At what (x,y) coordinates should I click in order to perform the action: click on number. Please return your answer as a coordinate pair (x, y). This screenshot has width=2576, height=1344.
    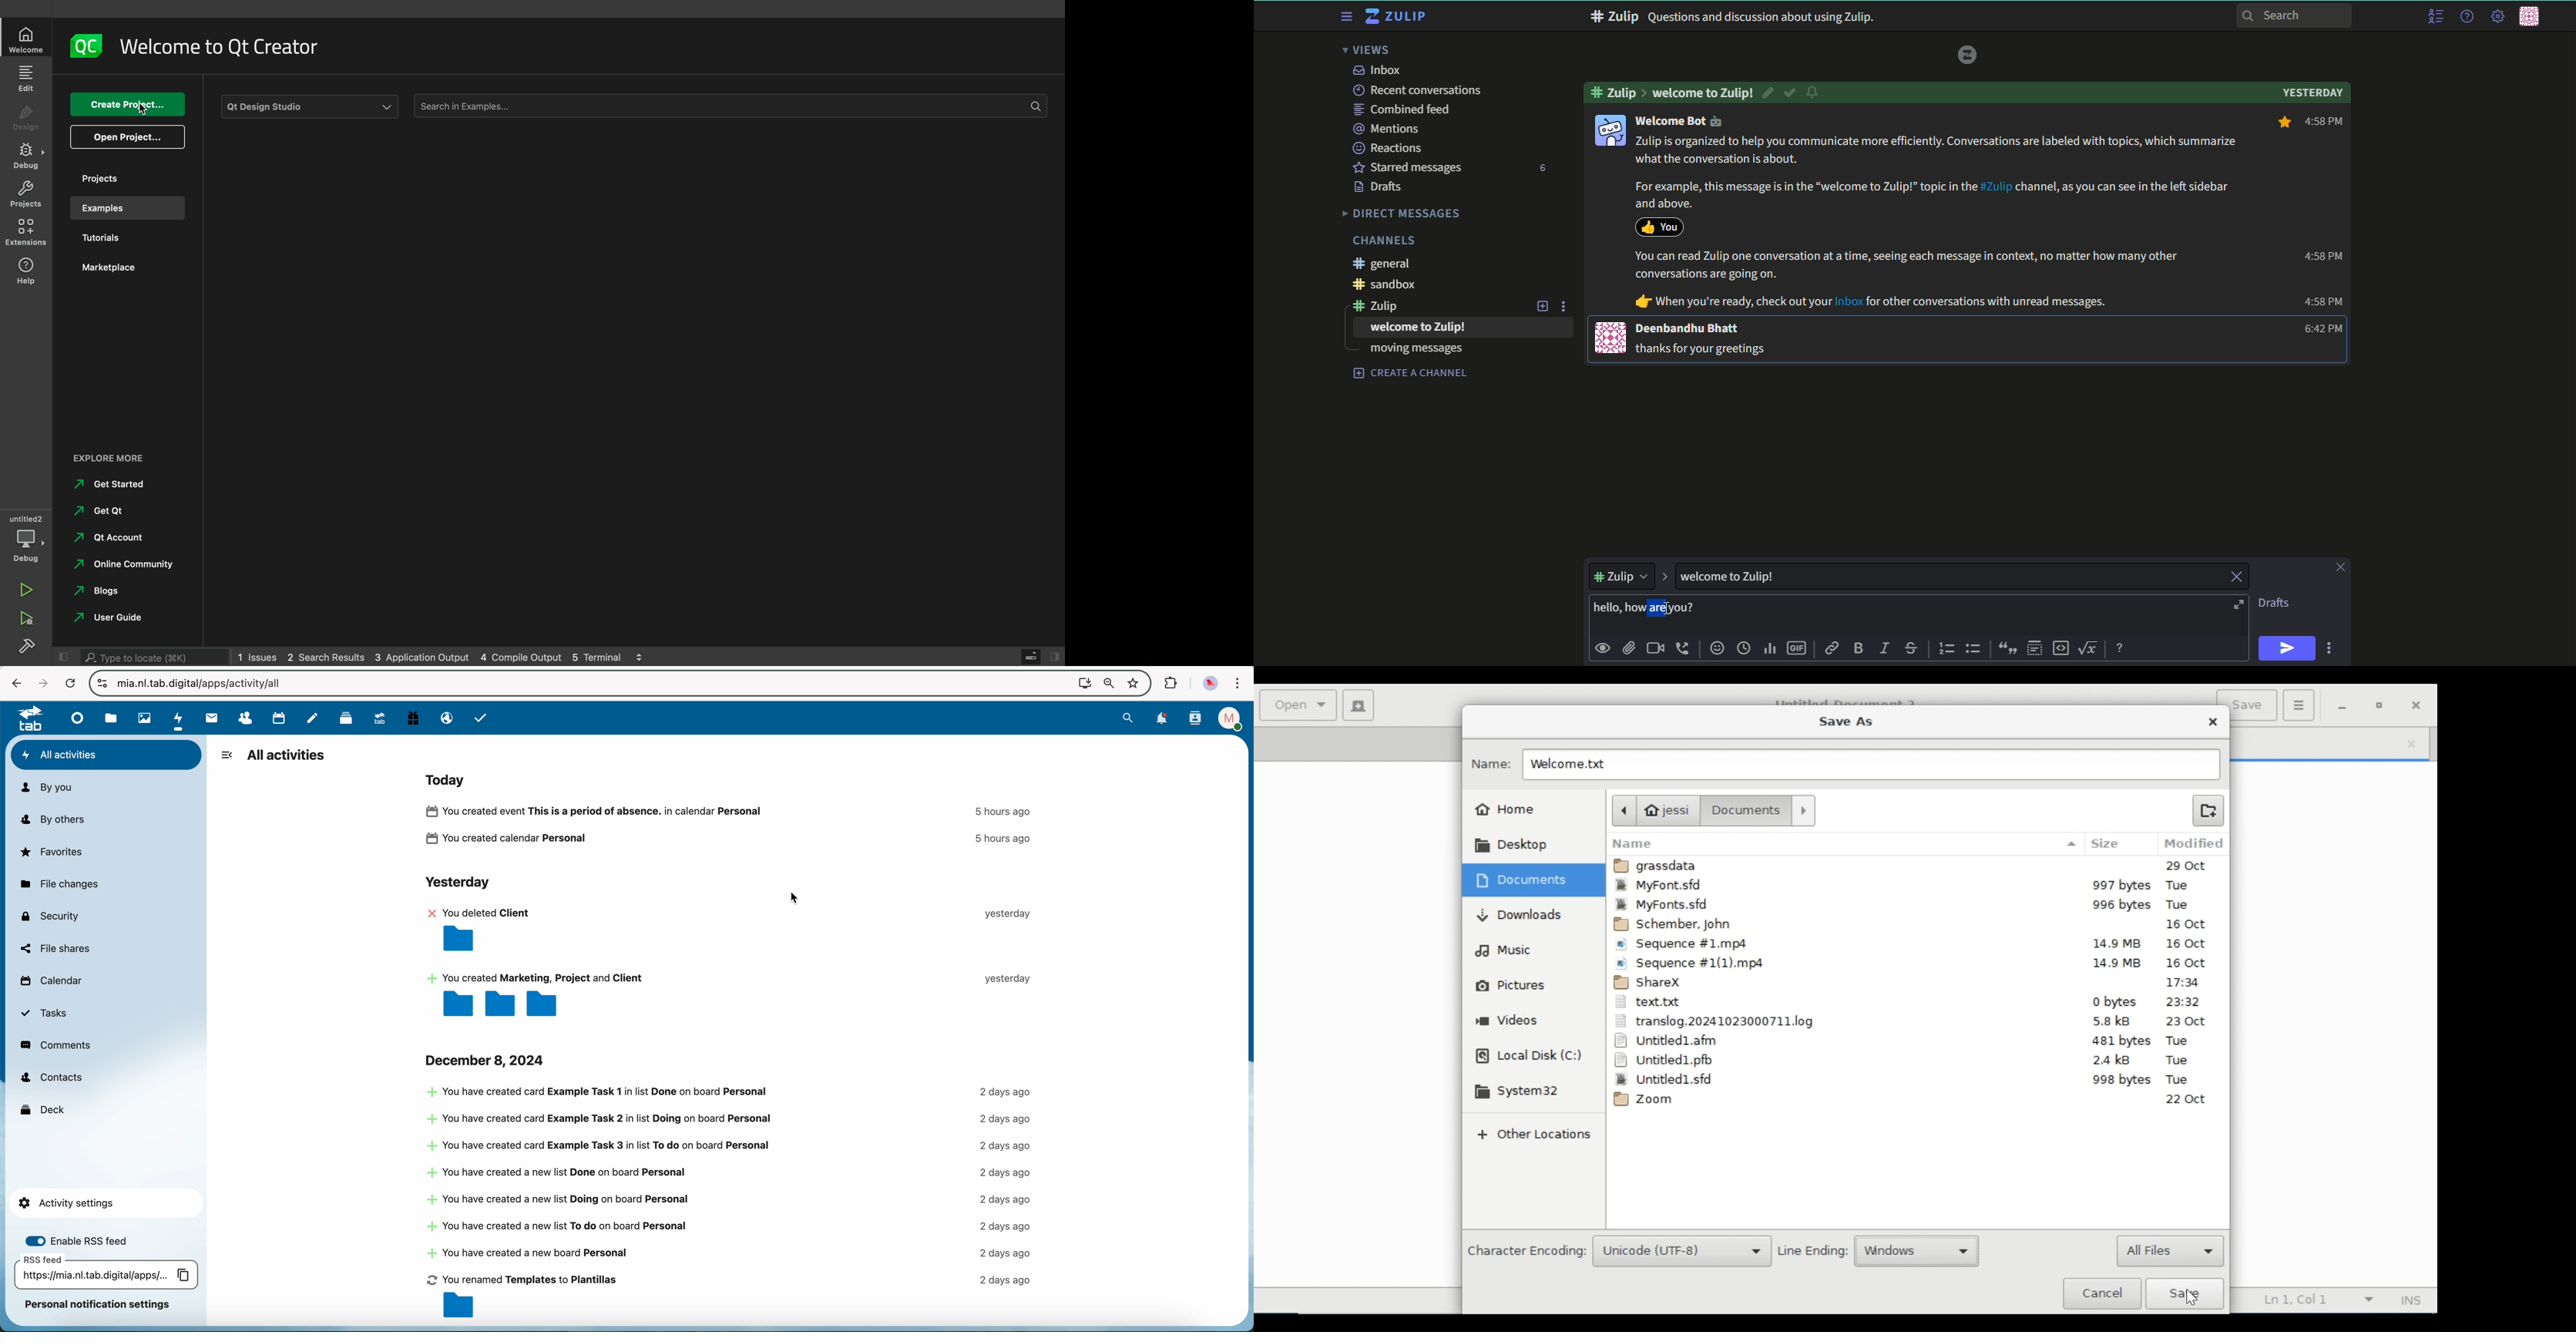
    Looking at the image, I should click on (1541, 168).